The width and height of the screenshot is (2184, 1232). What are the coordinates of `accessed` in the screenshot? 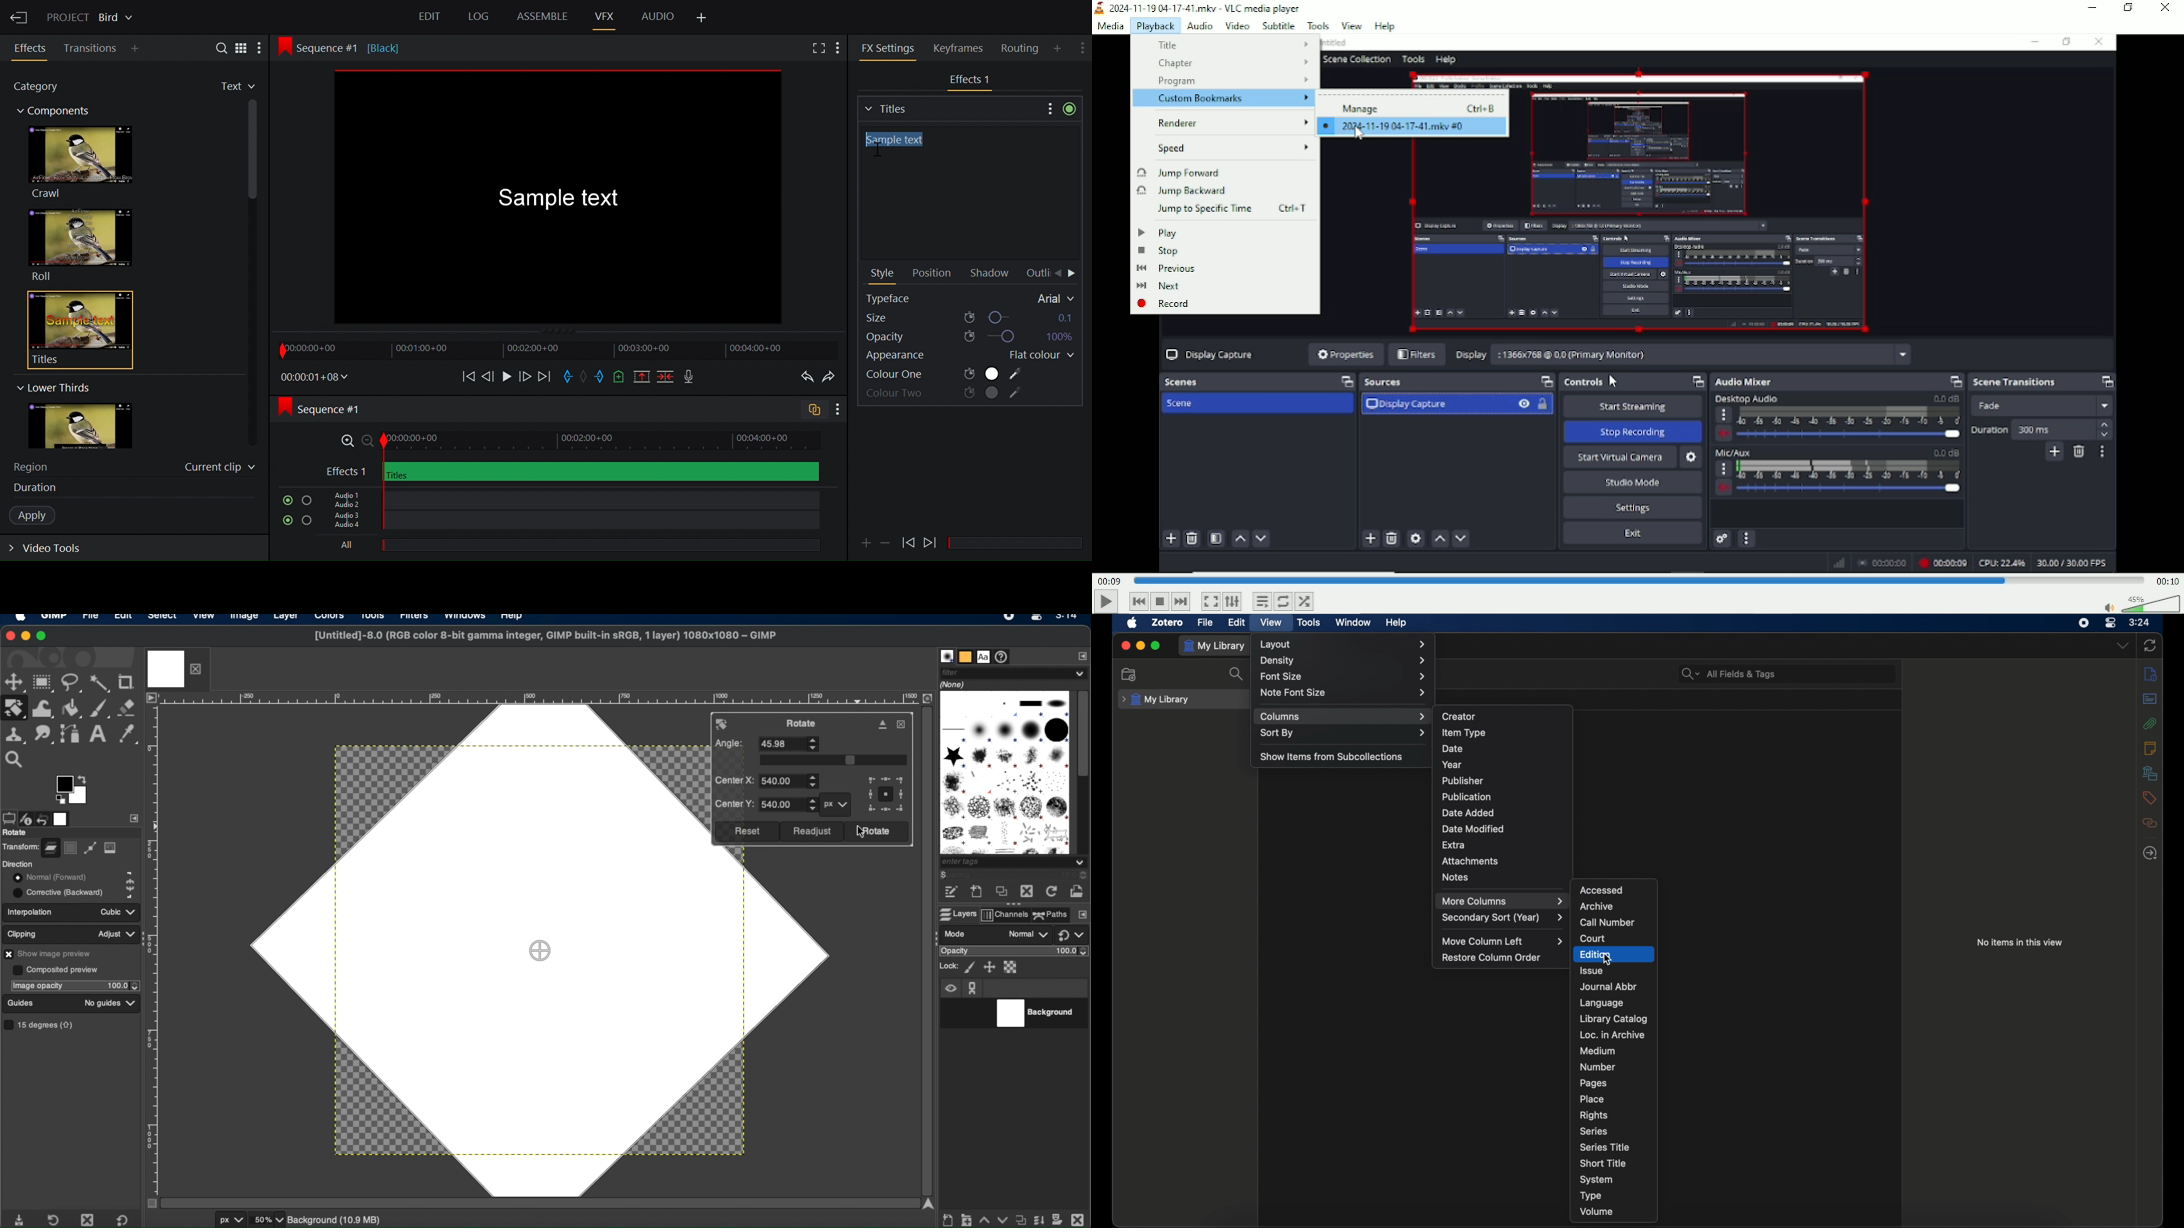 It's located at (1601, 889).